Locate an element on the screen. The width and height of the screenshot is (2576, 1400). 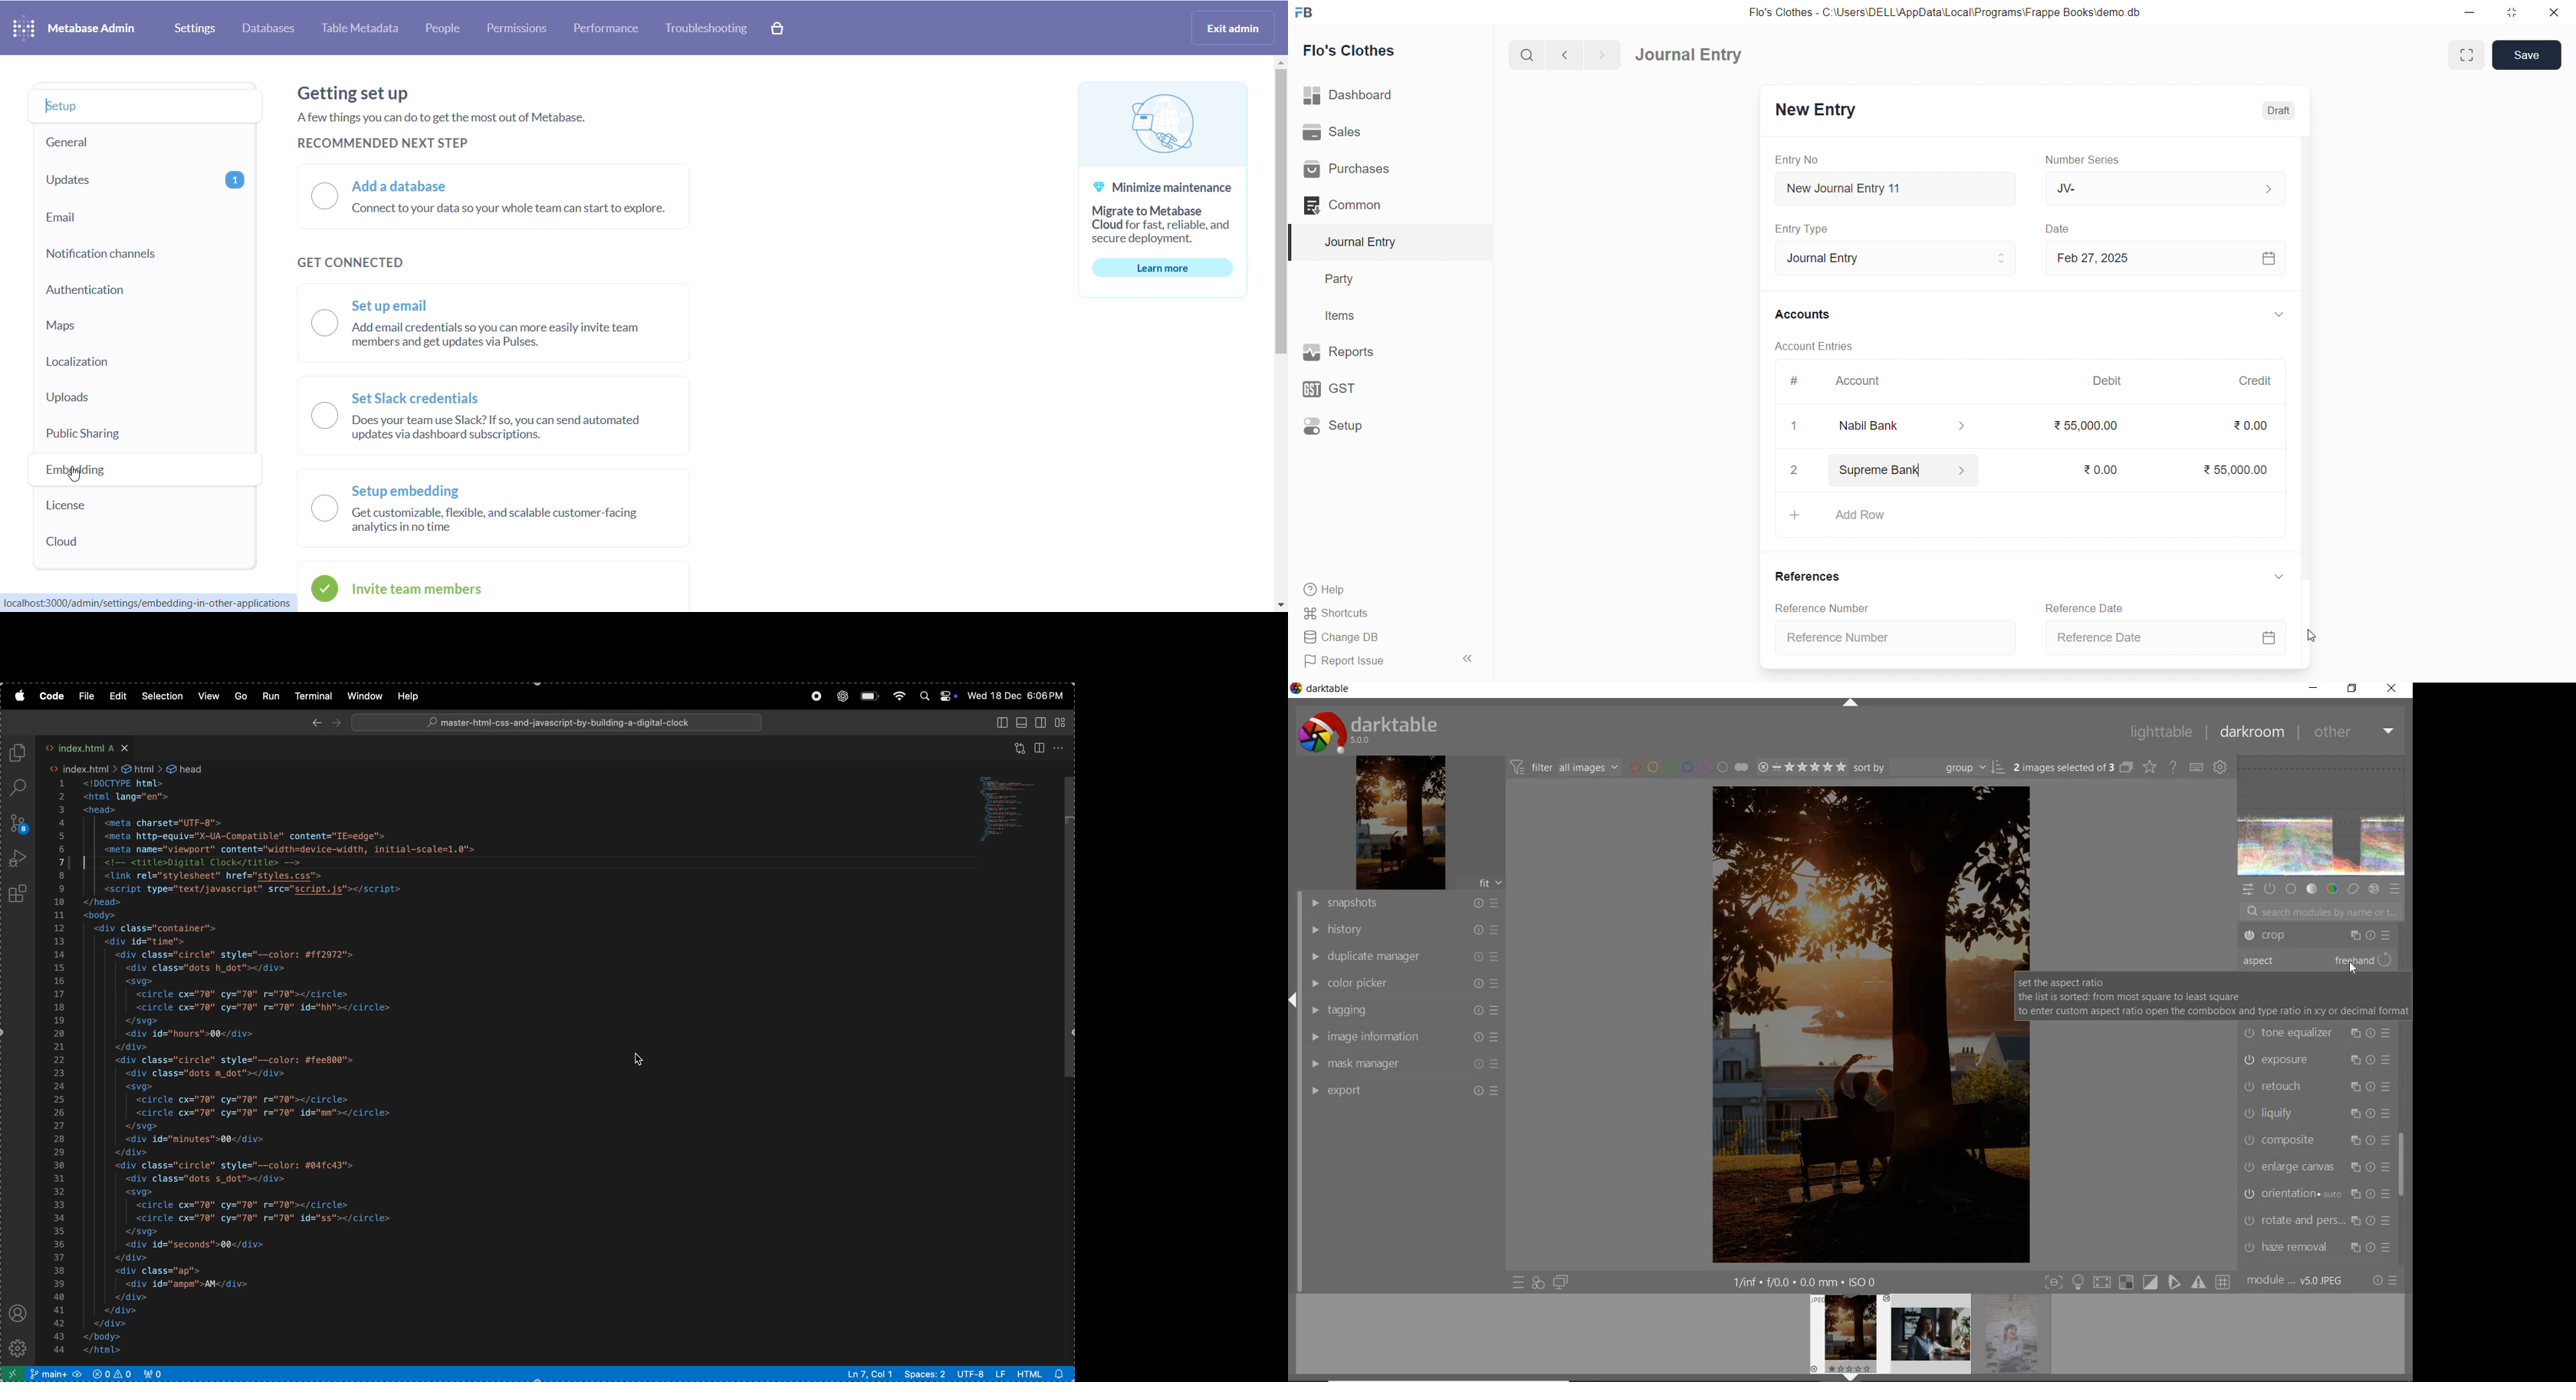
Draft is located at coordinates (2279, 110).